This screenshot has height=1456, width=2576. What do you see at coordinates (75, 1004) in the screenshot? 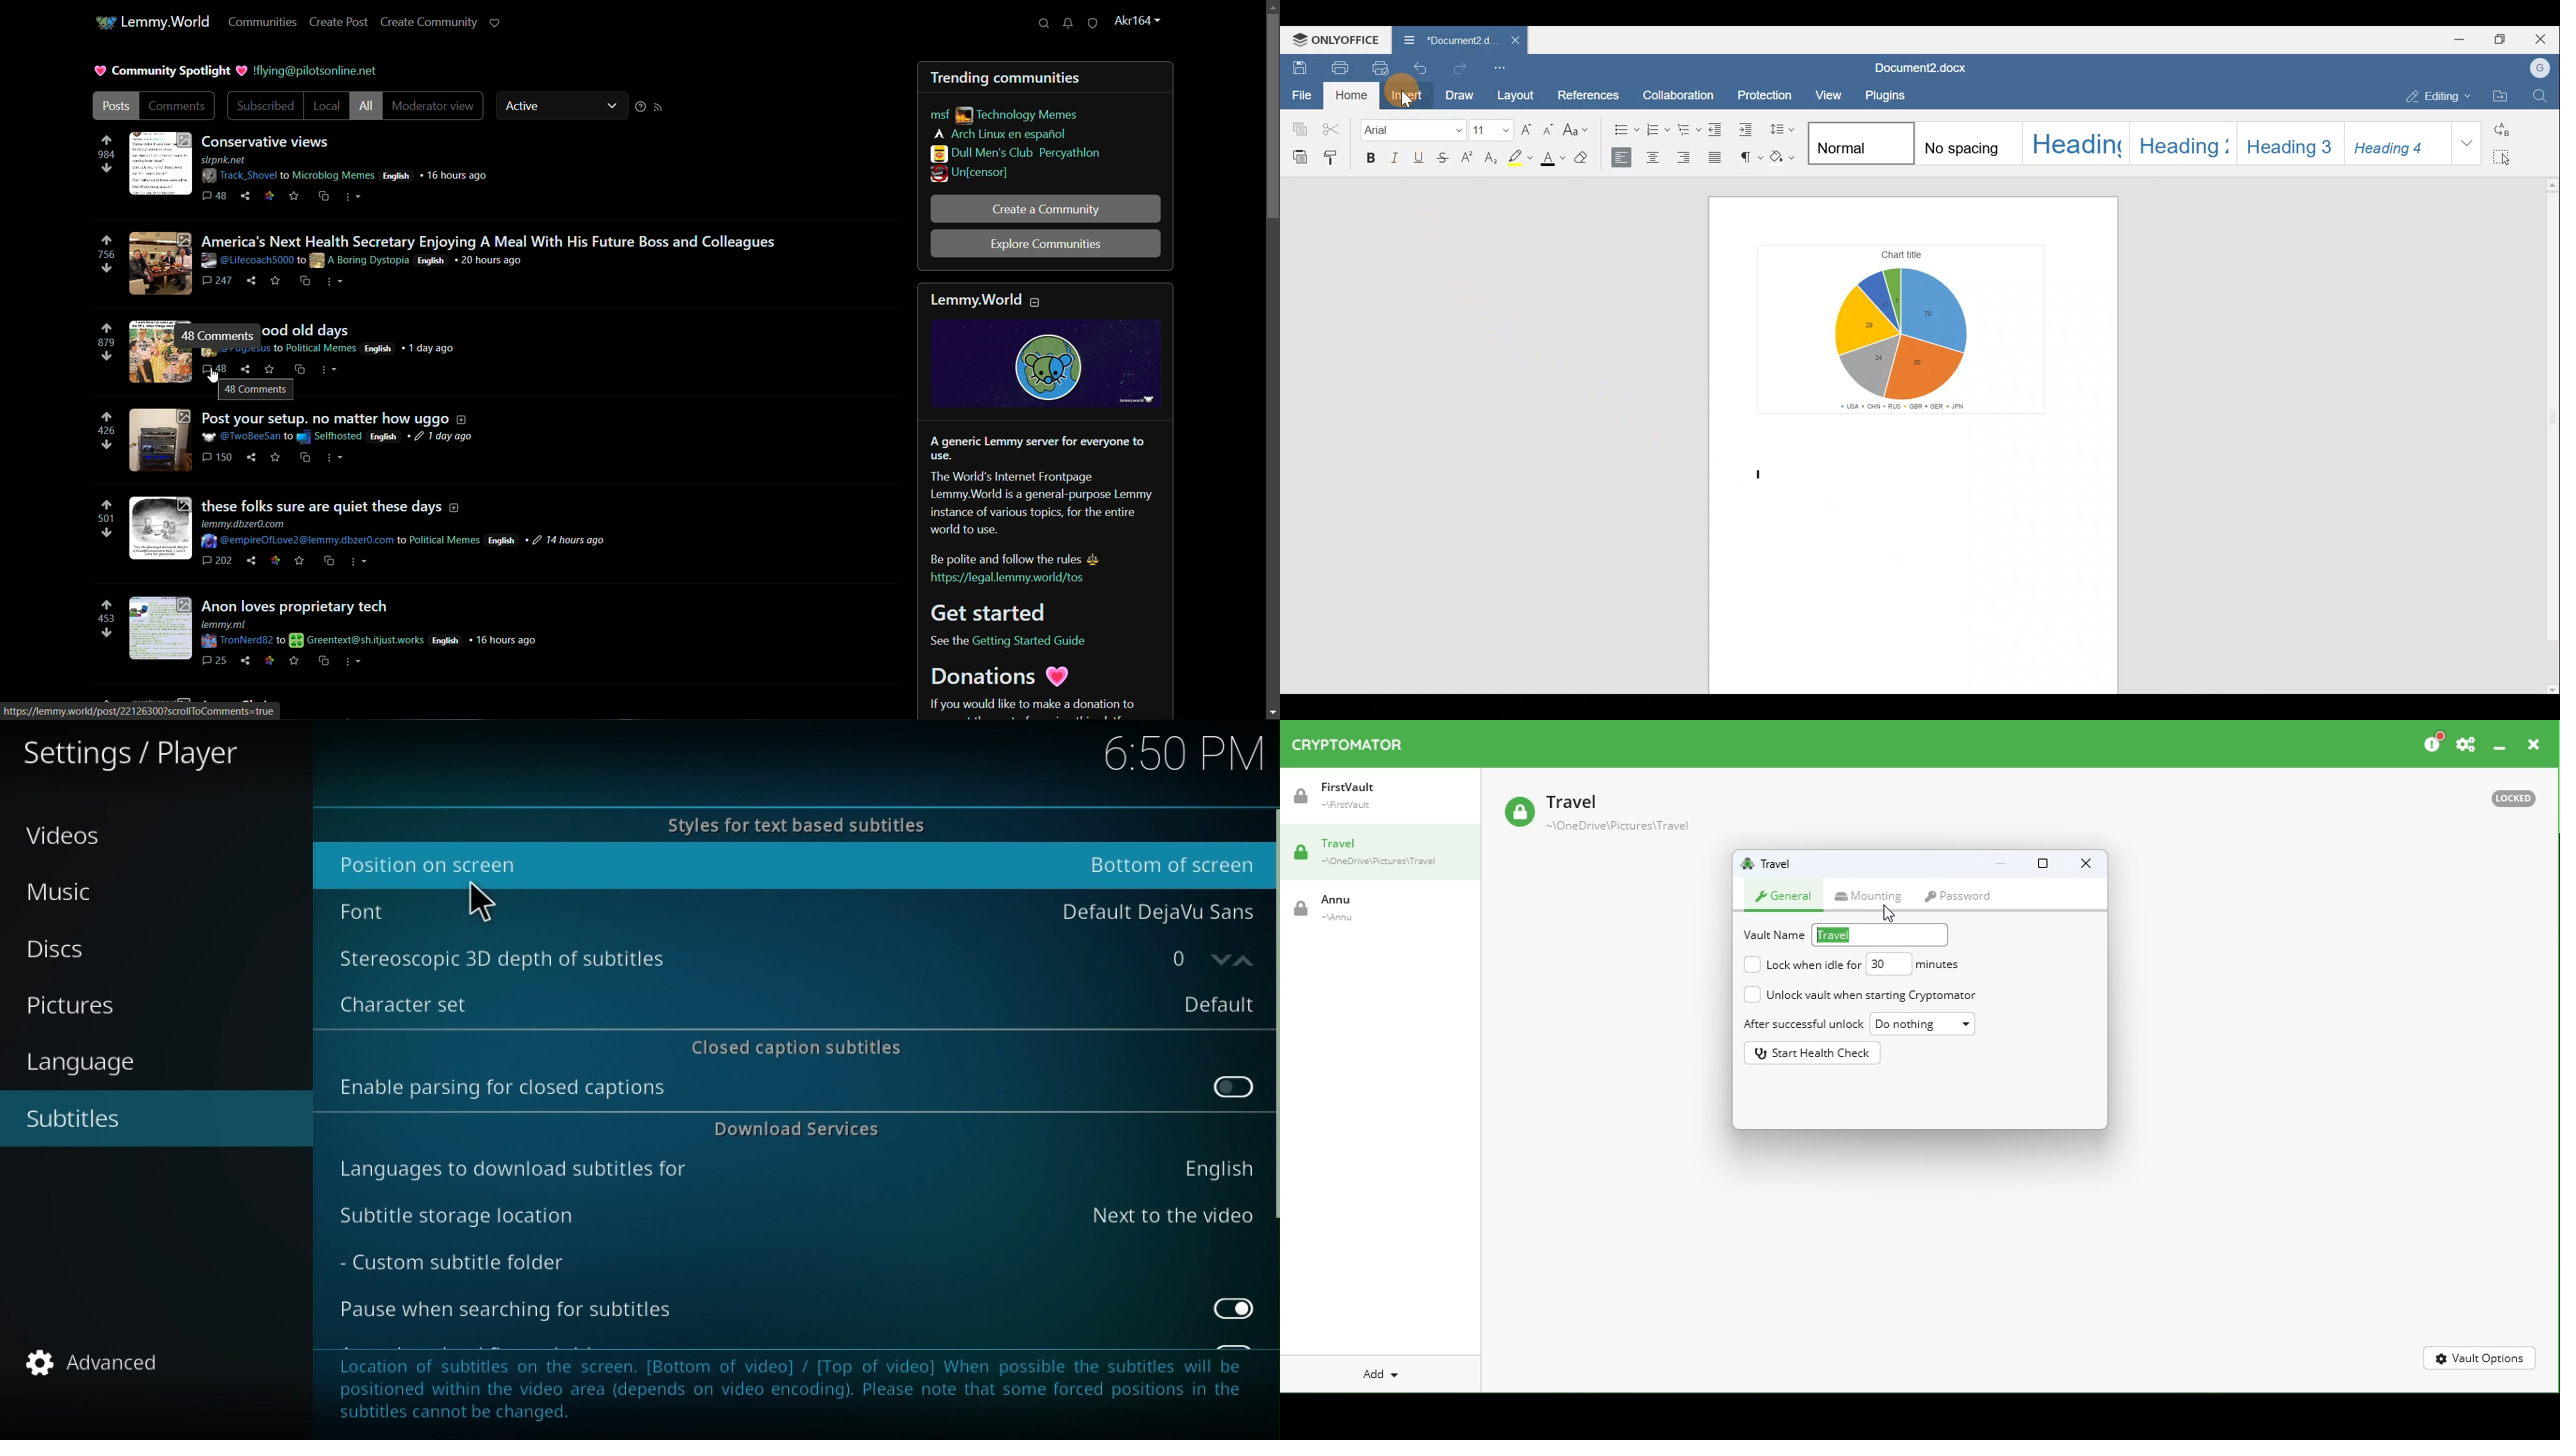
I see `Pictures` at bounding box center [75, 1004].